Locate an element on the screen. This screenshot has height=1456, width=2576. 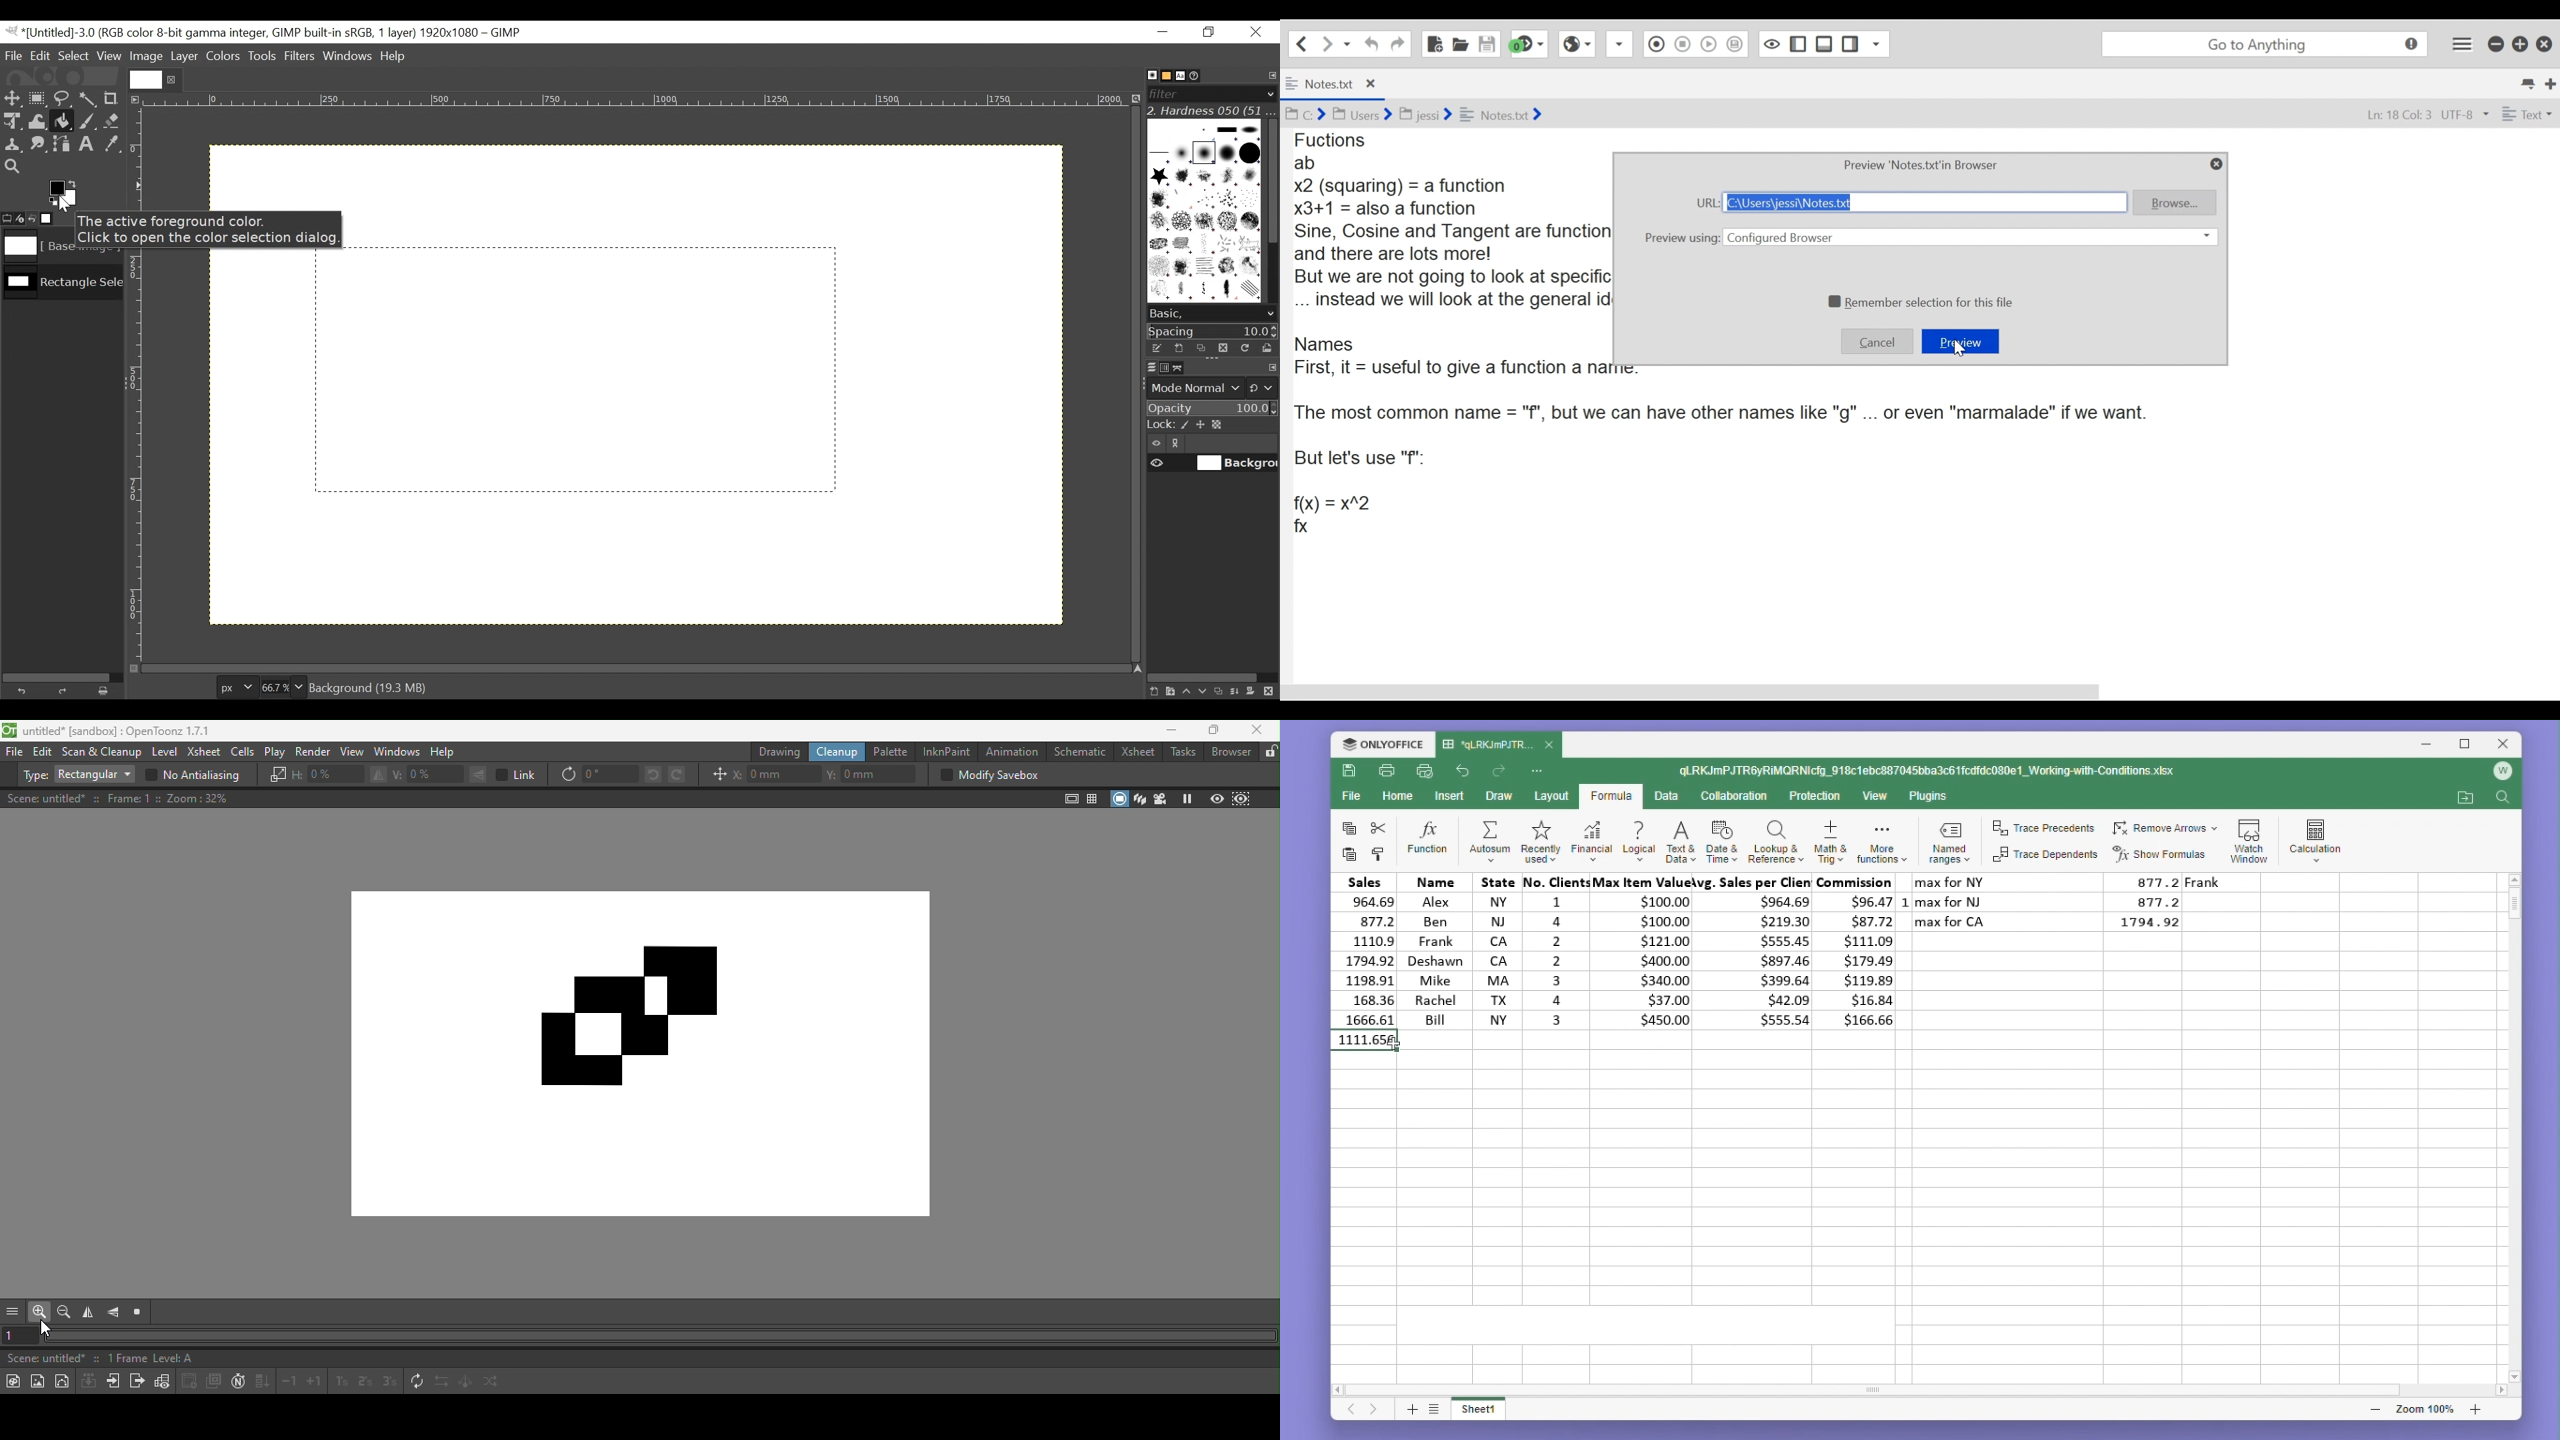
Image is located at coordinates (146, 57).